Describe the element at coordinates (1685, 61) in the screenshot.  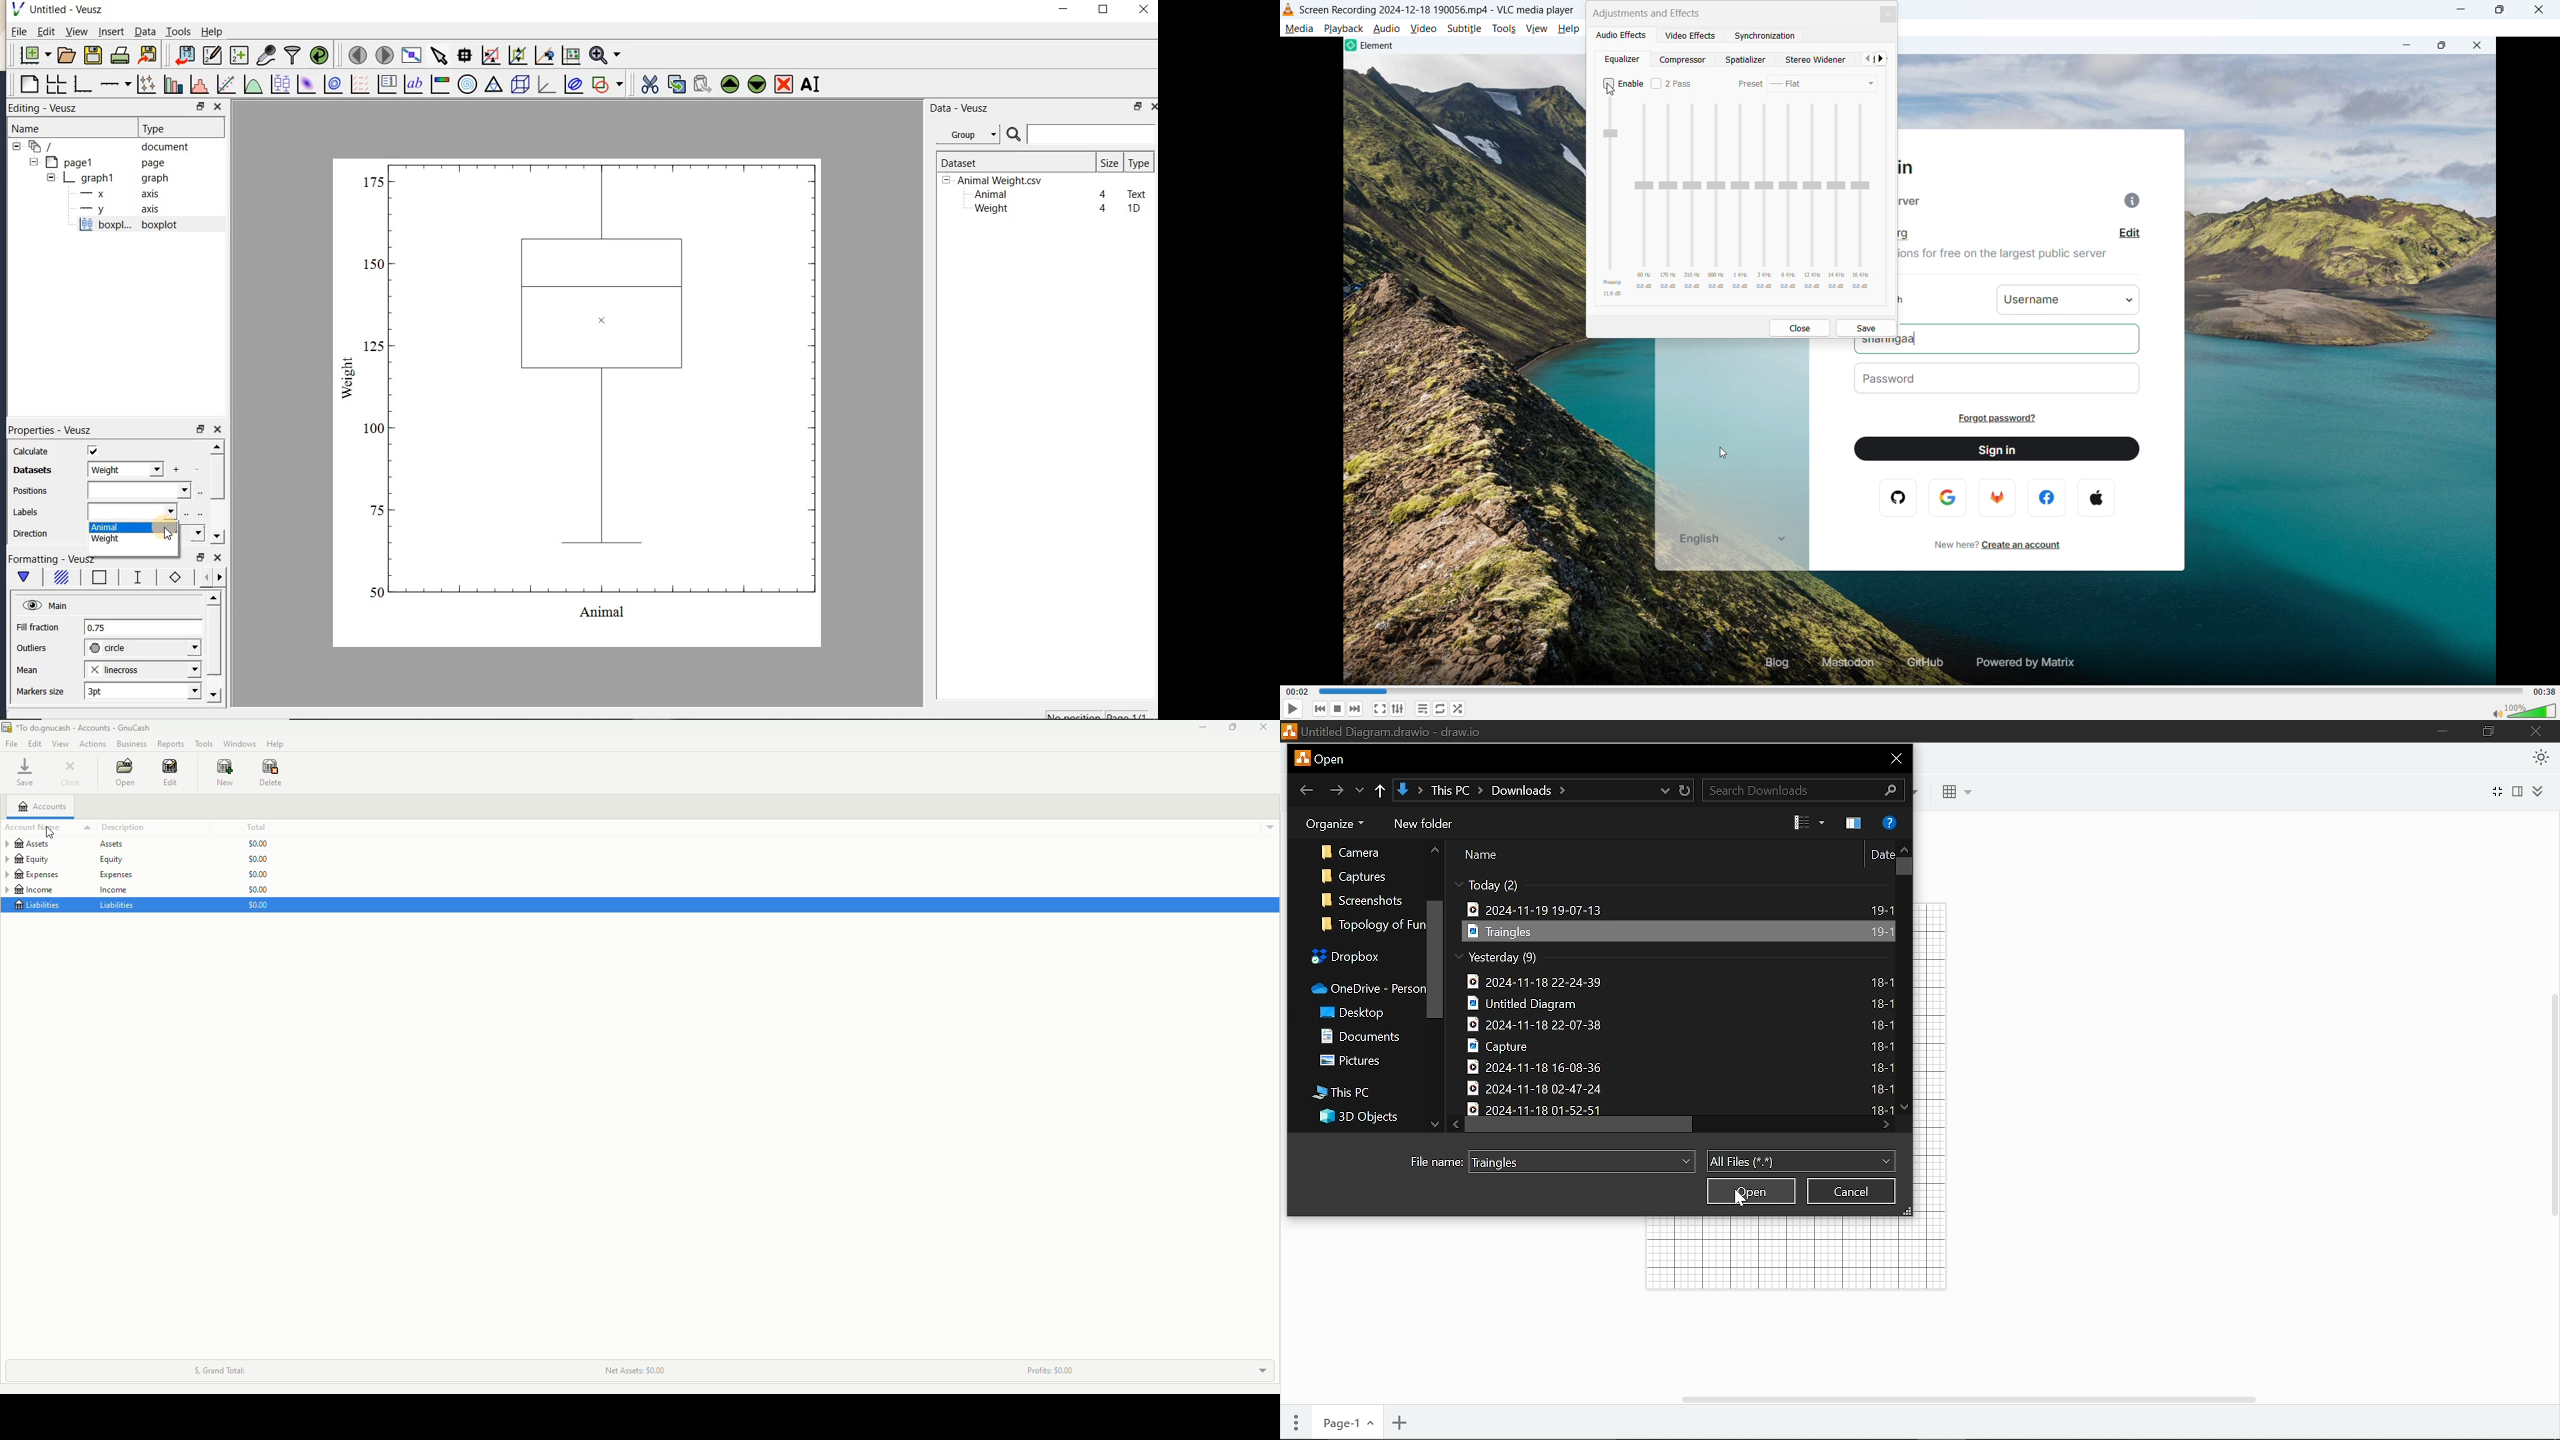
I see `Compressor ` at that location.